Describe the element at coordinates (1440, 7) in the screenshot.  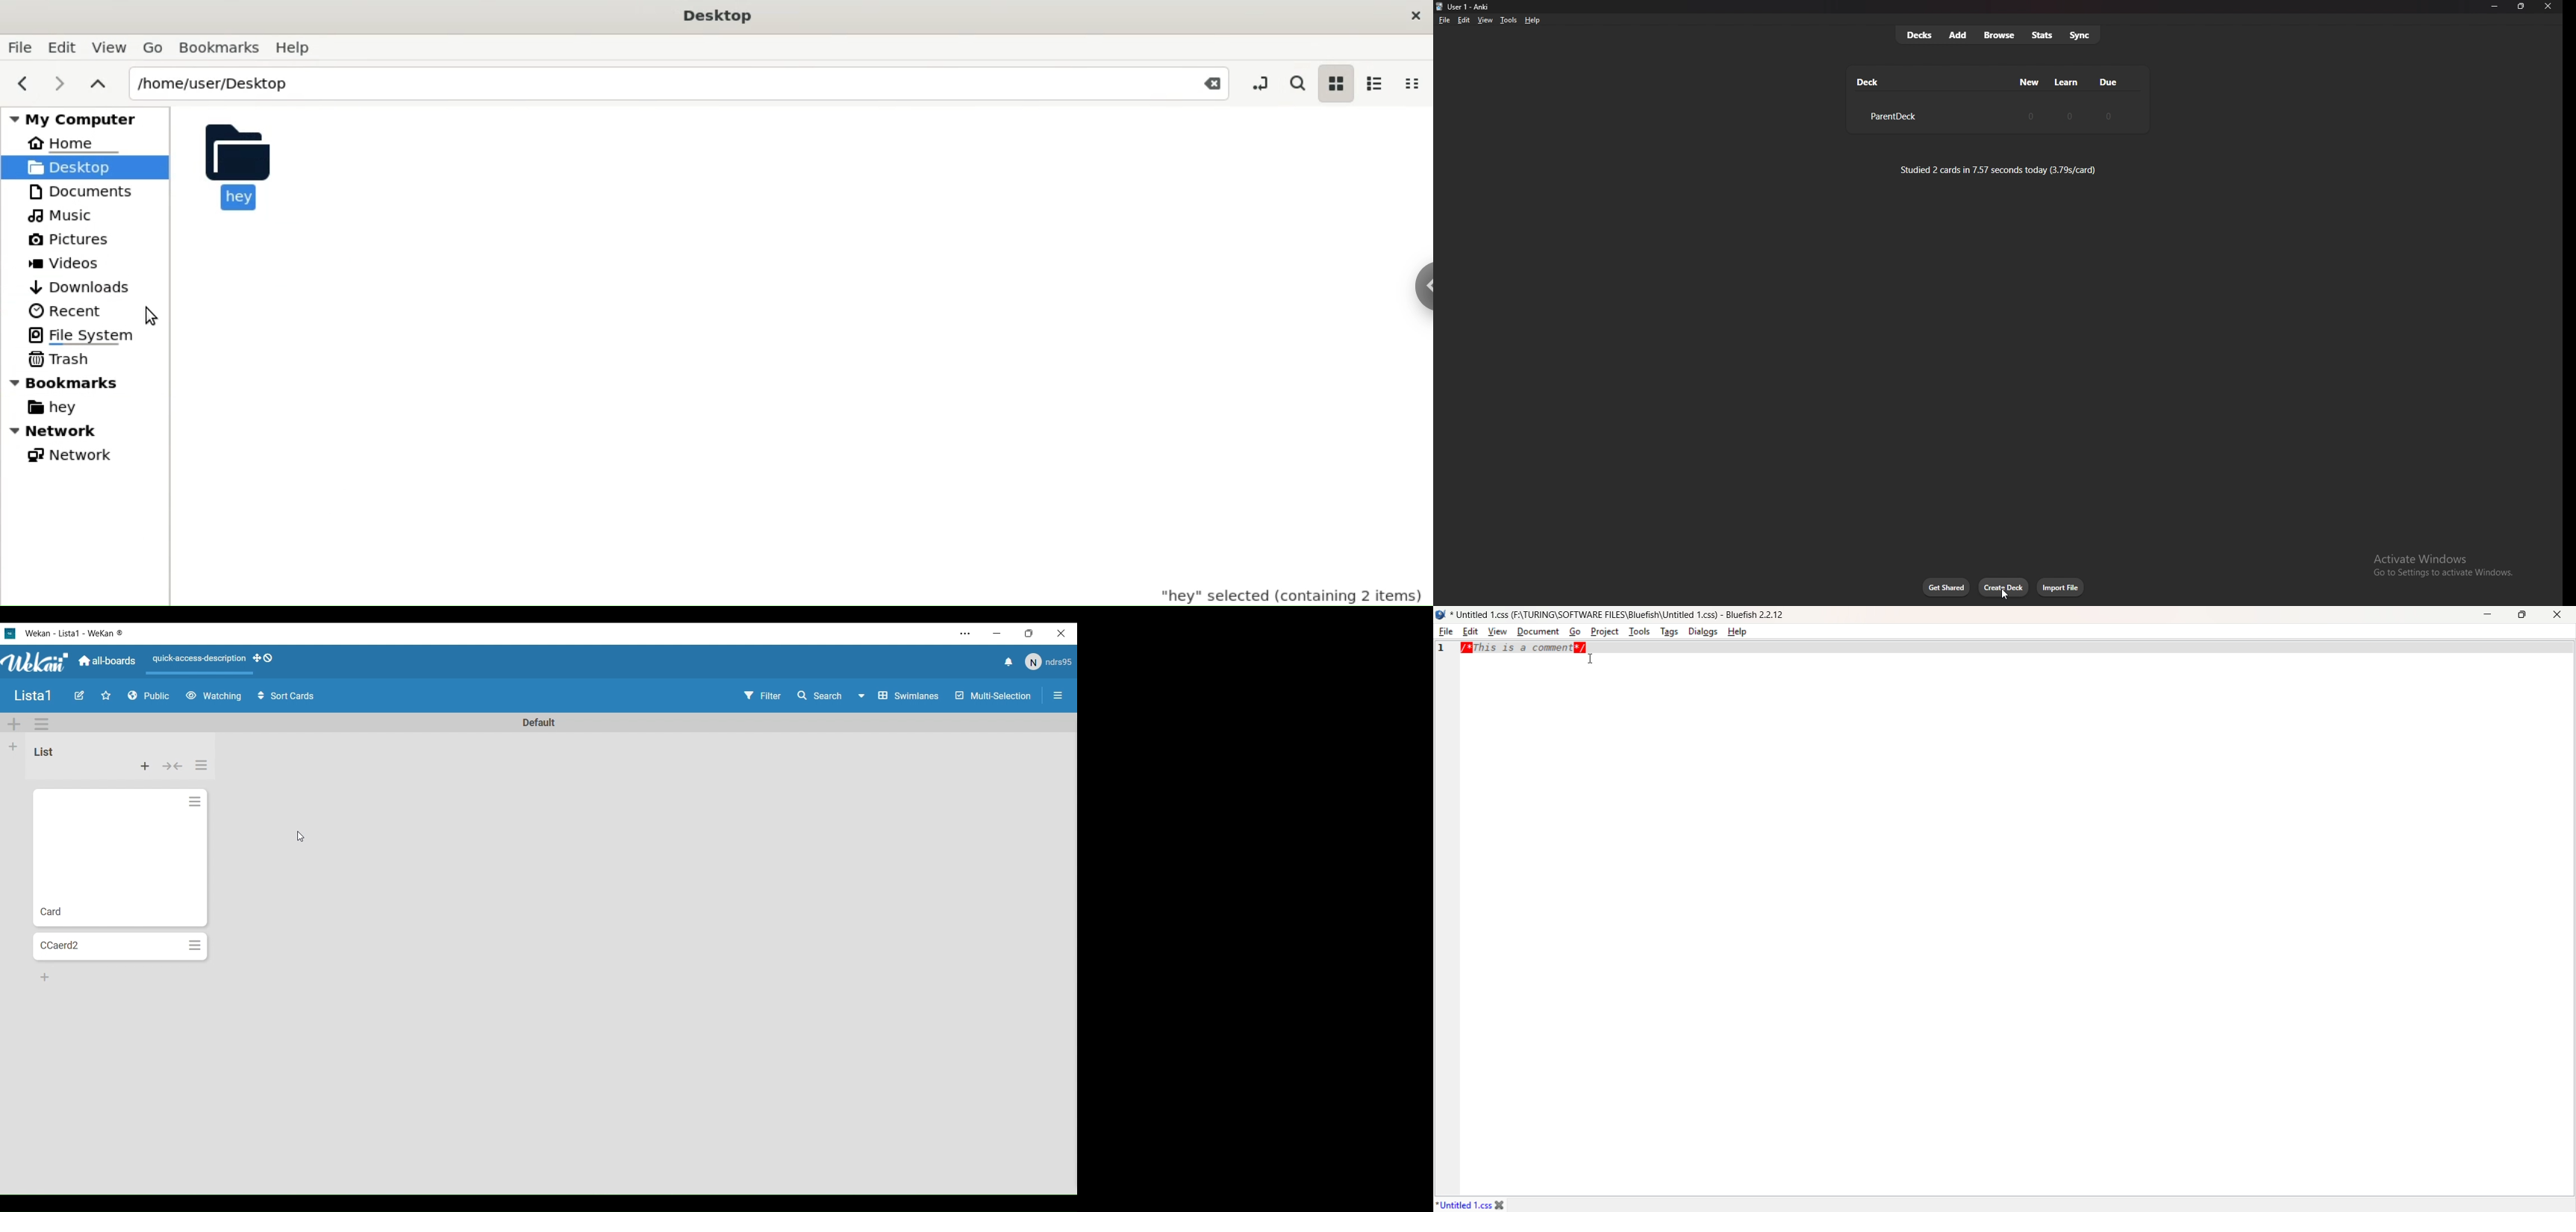
I see `logo` at that location.